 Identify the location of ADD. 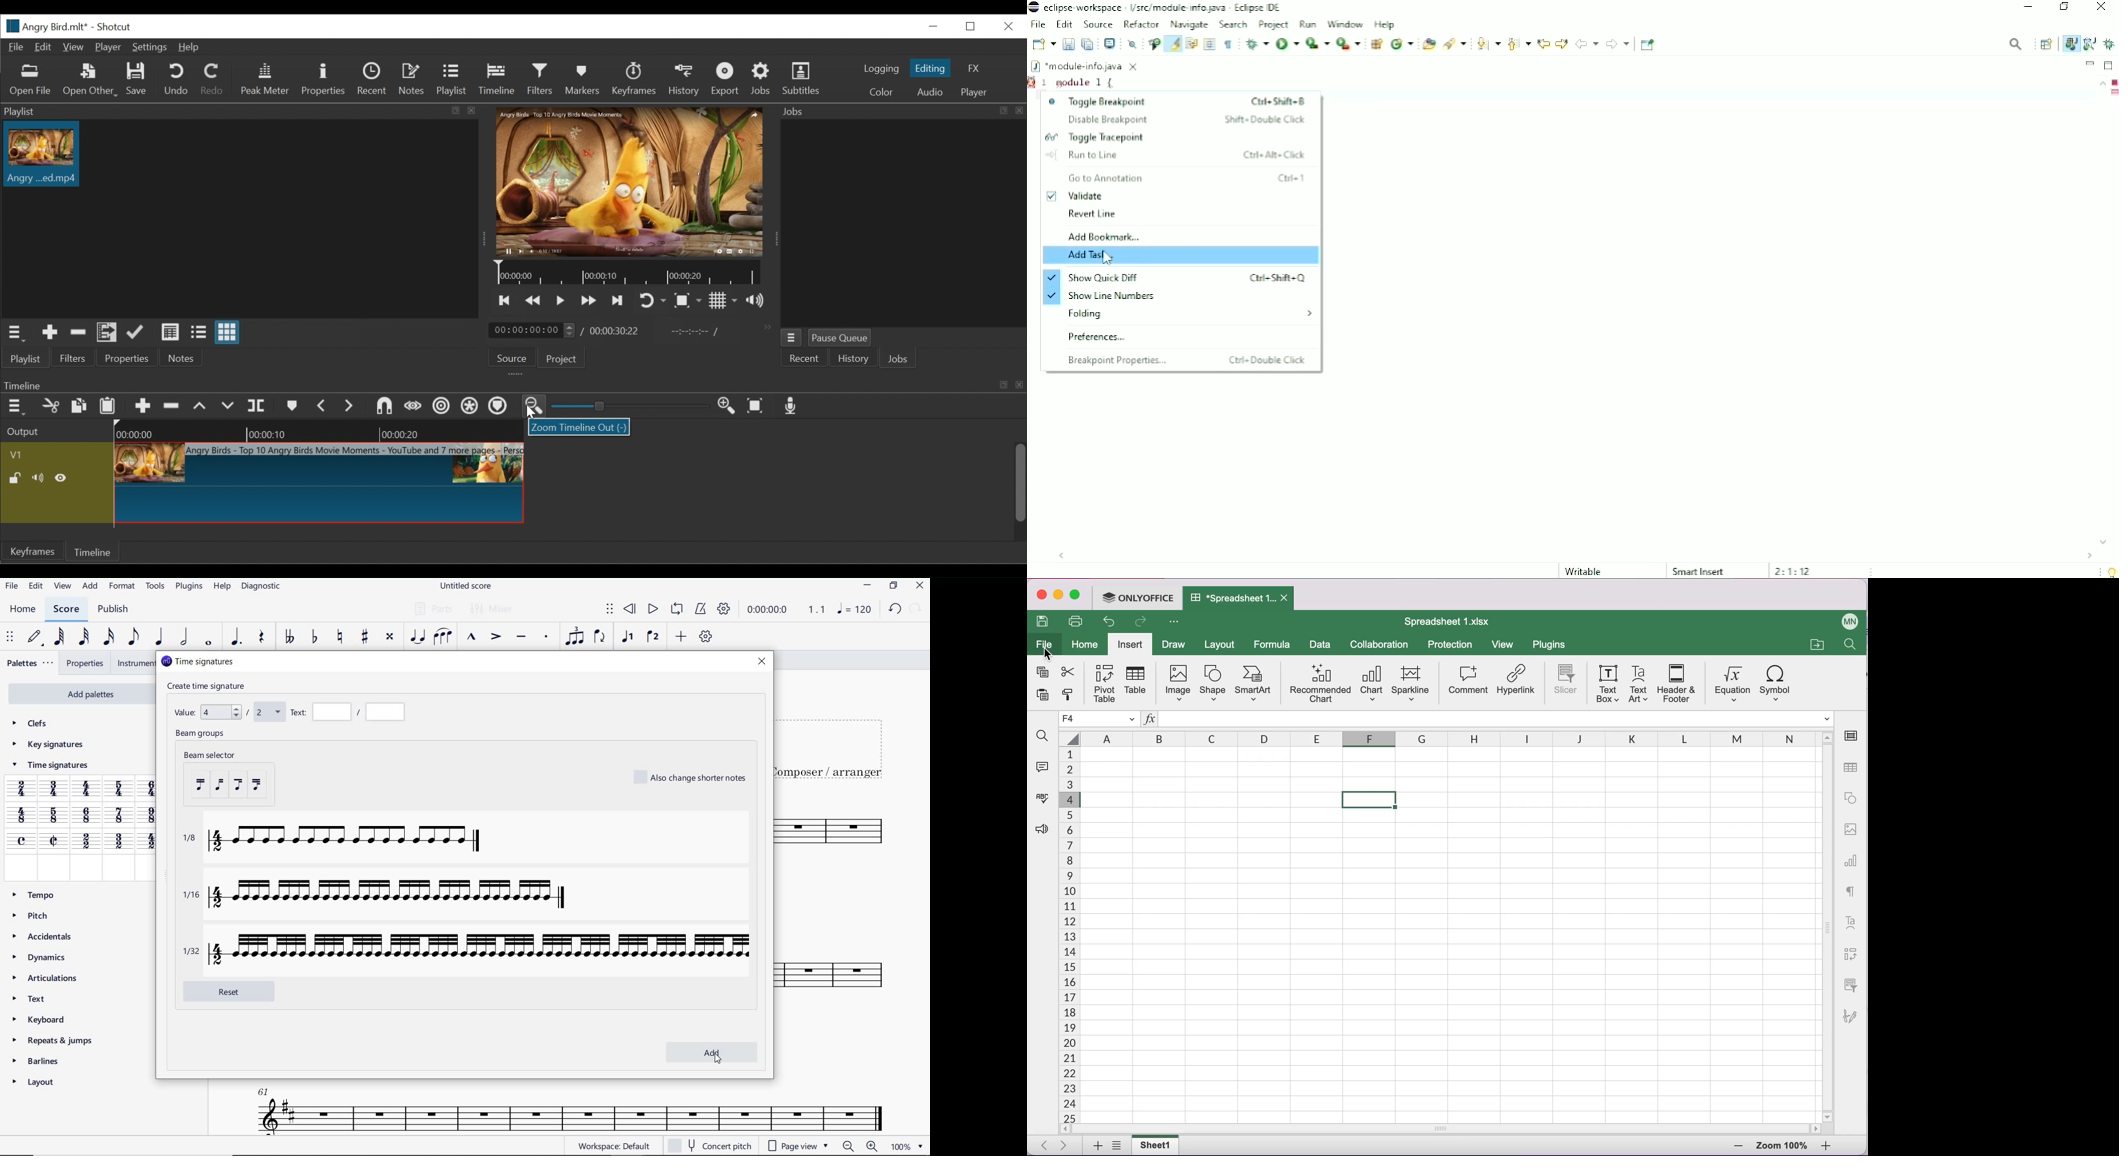
(91, 587).